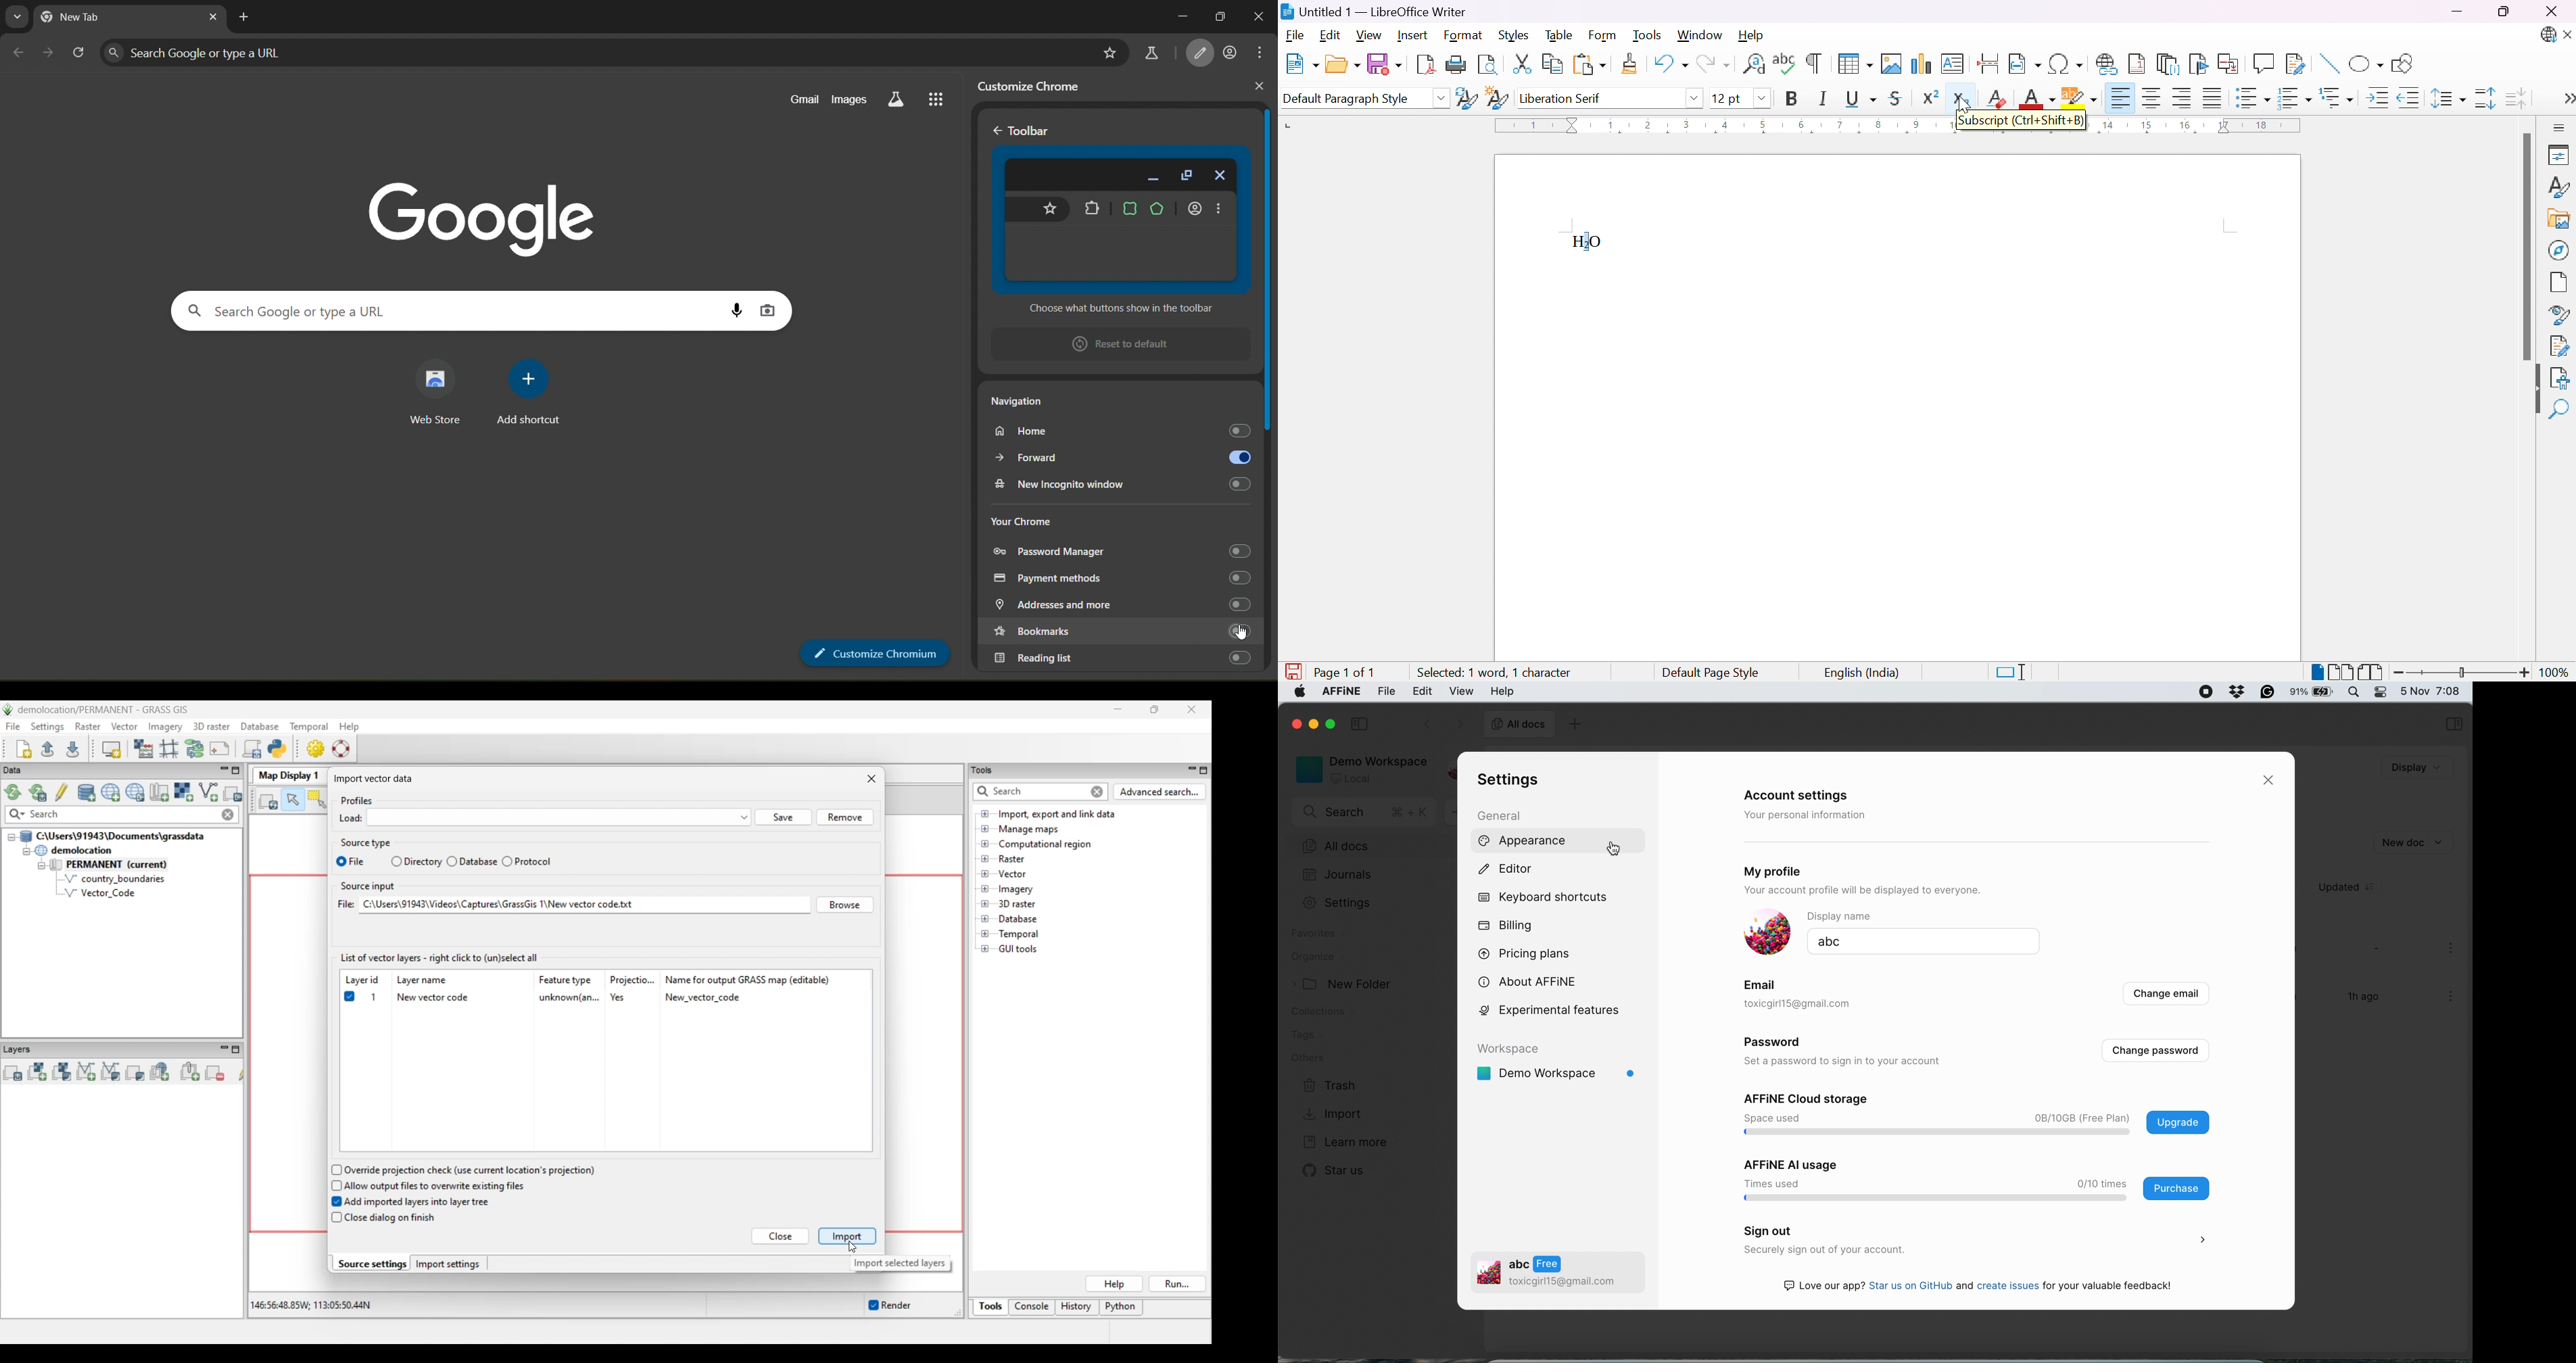  Describe the element at coordinates (2366, 66) in the screenshot. I see `Basic shapes` at that location.